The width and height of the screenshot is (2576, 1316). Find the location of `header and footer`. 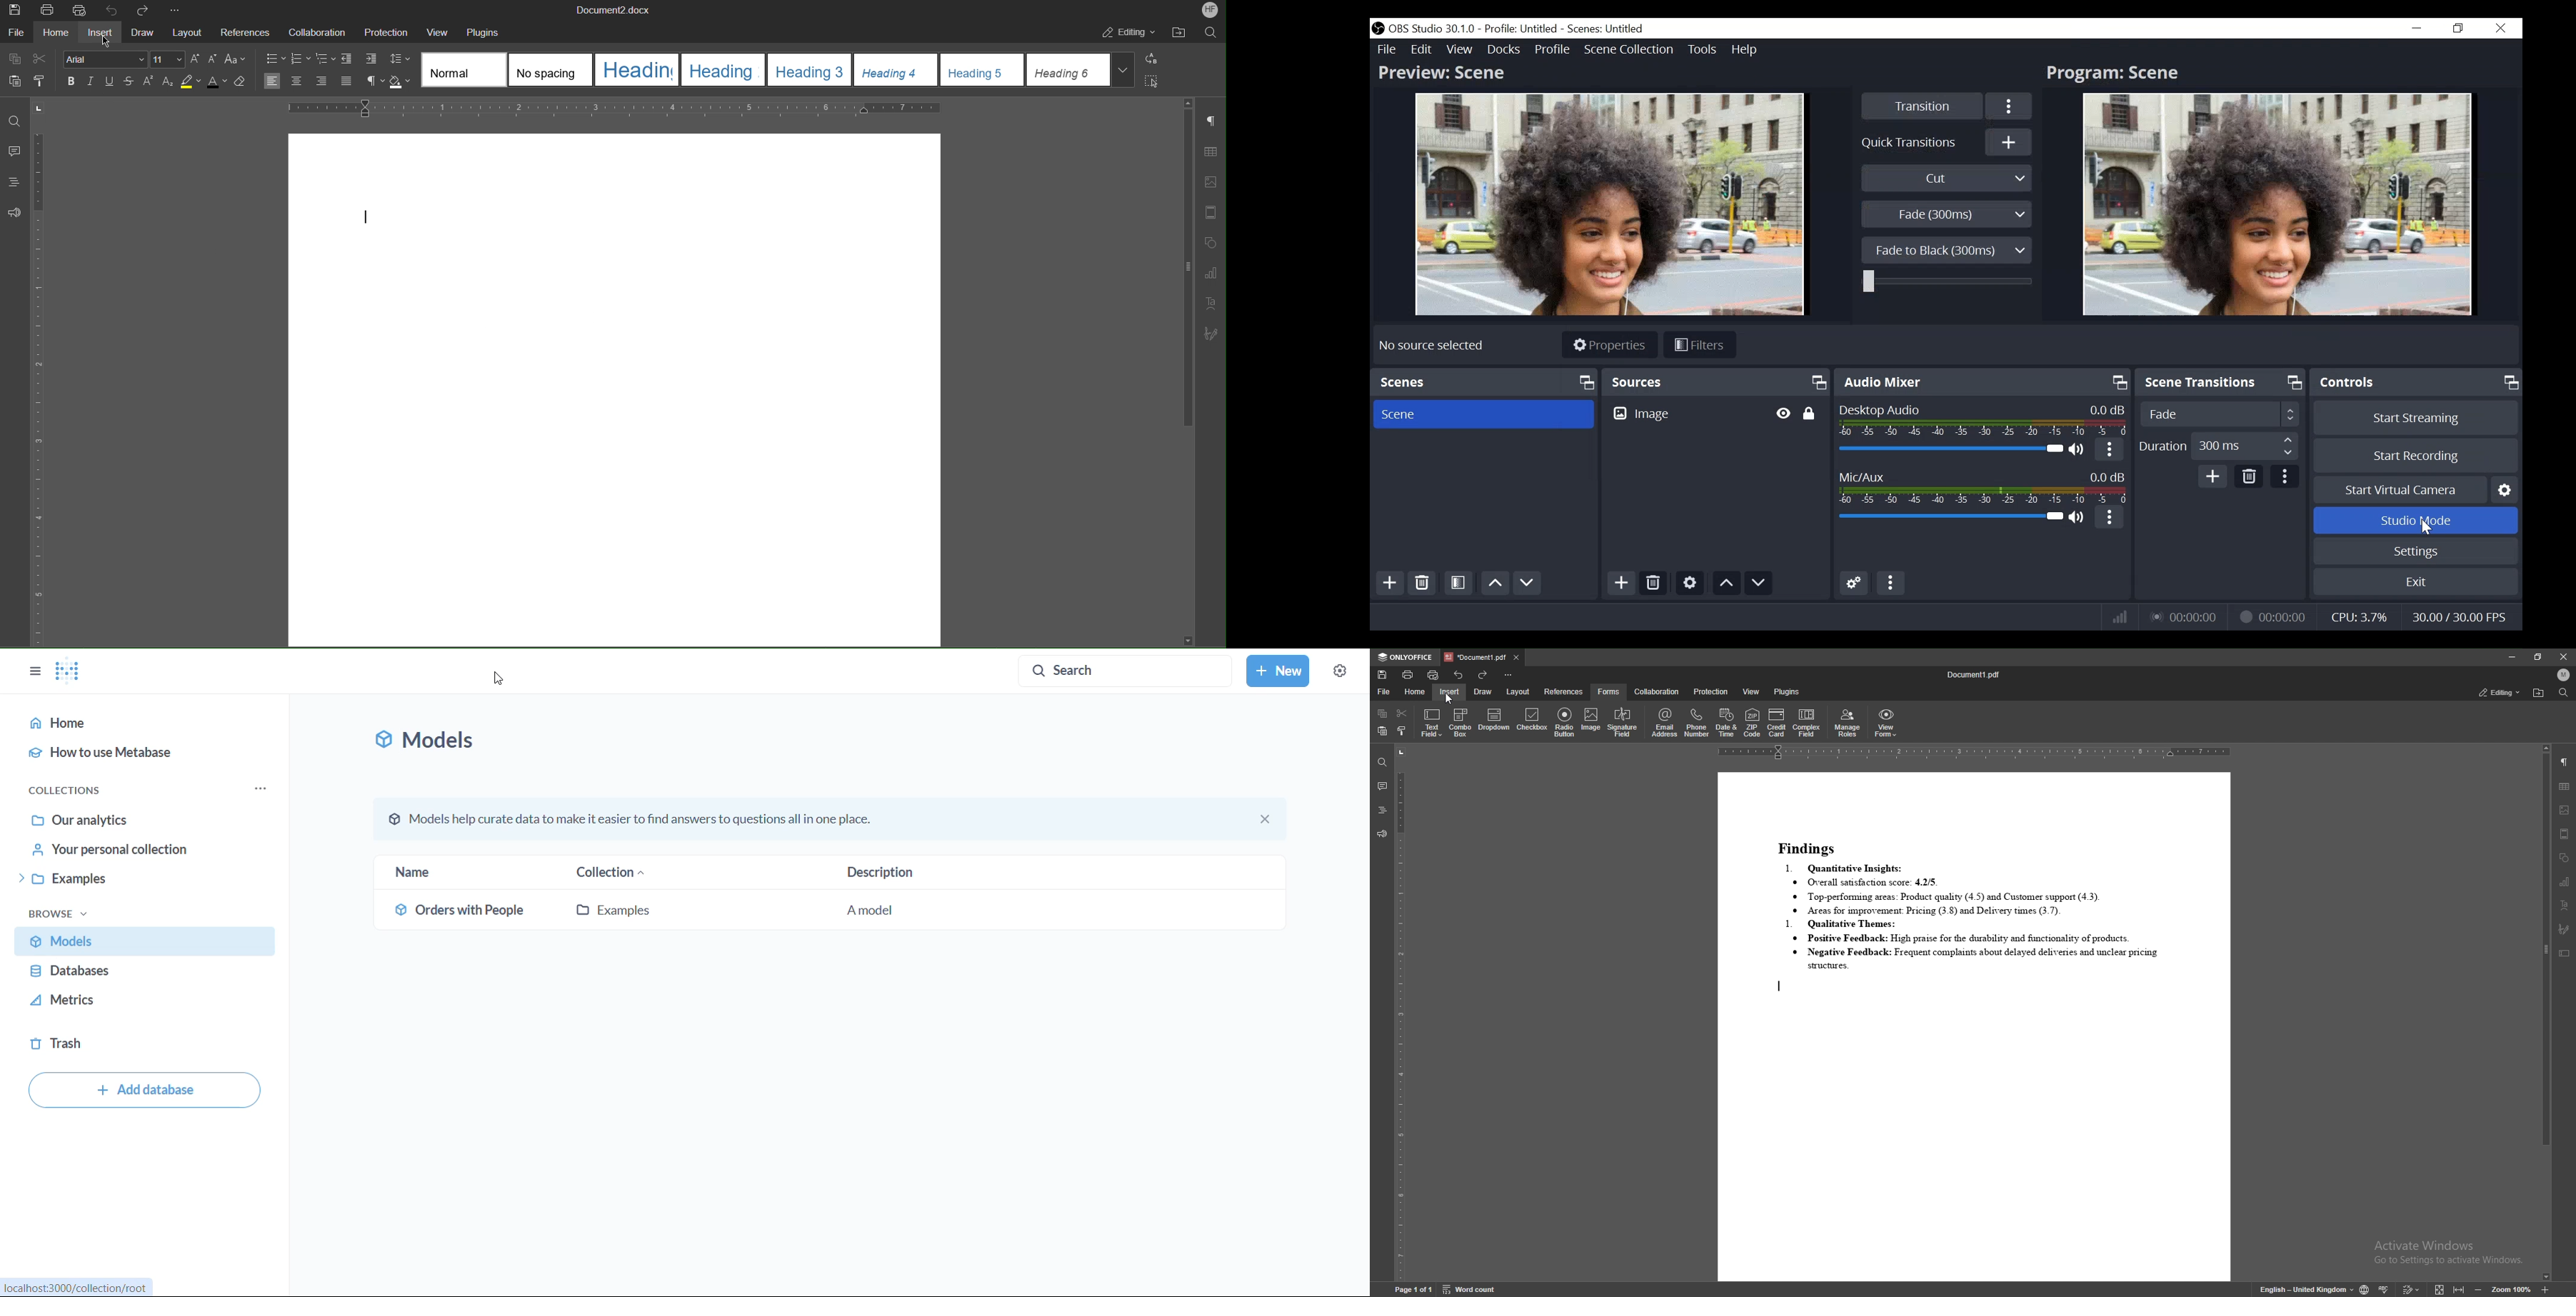

header and footer is located at coordinates (2565, 834).